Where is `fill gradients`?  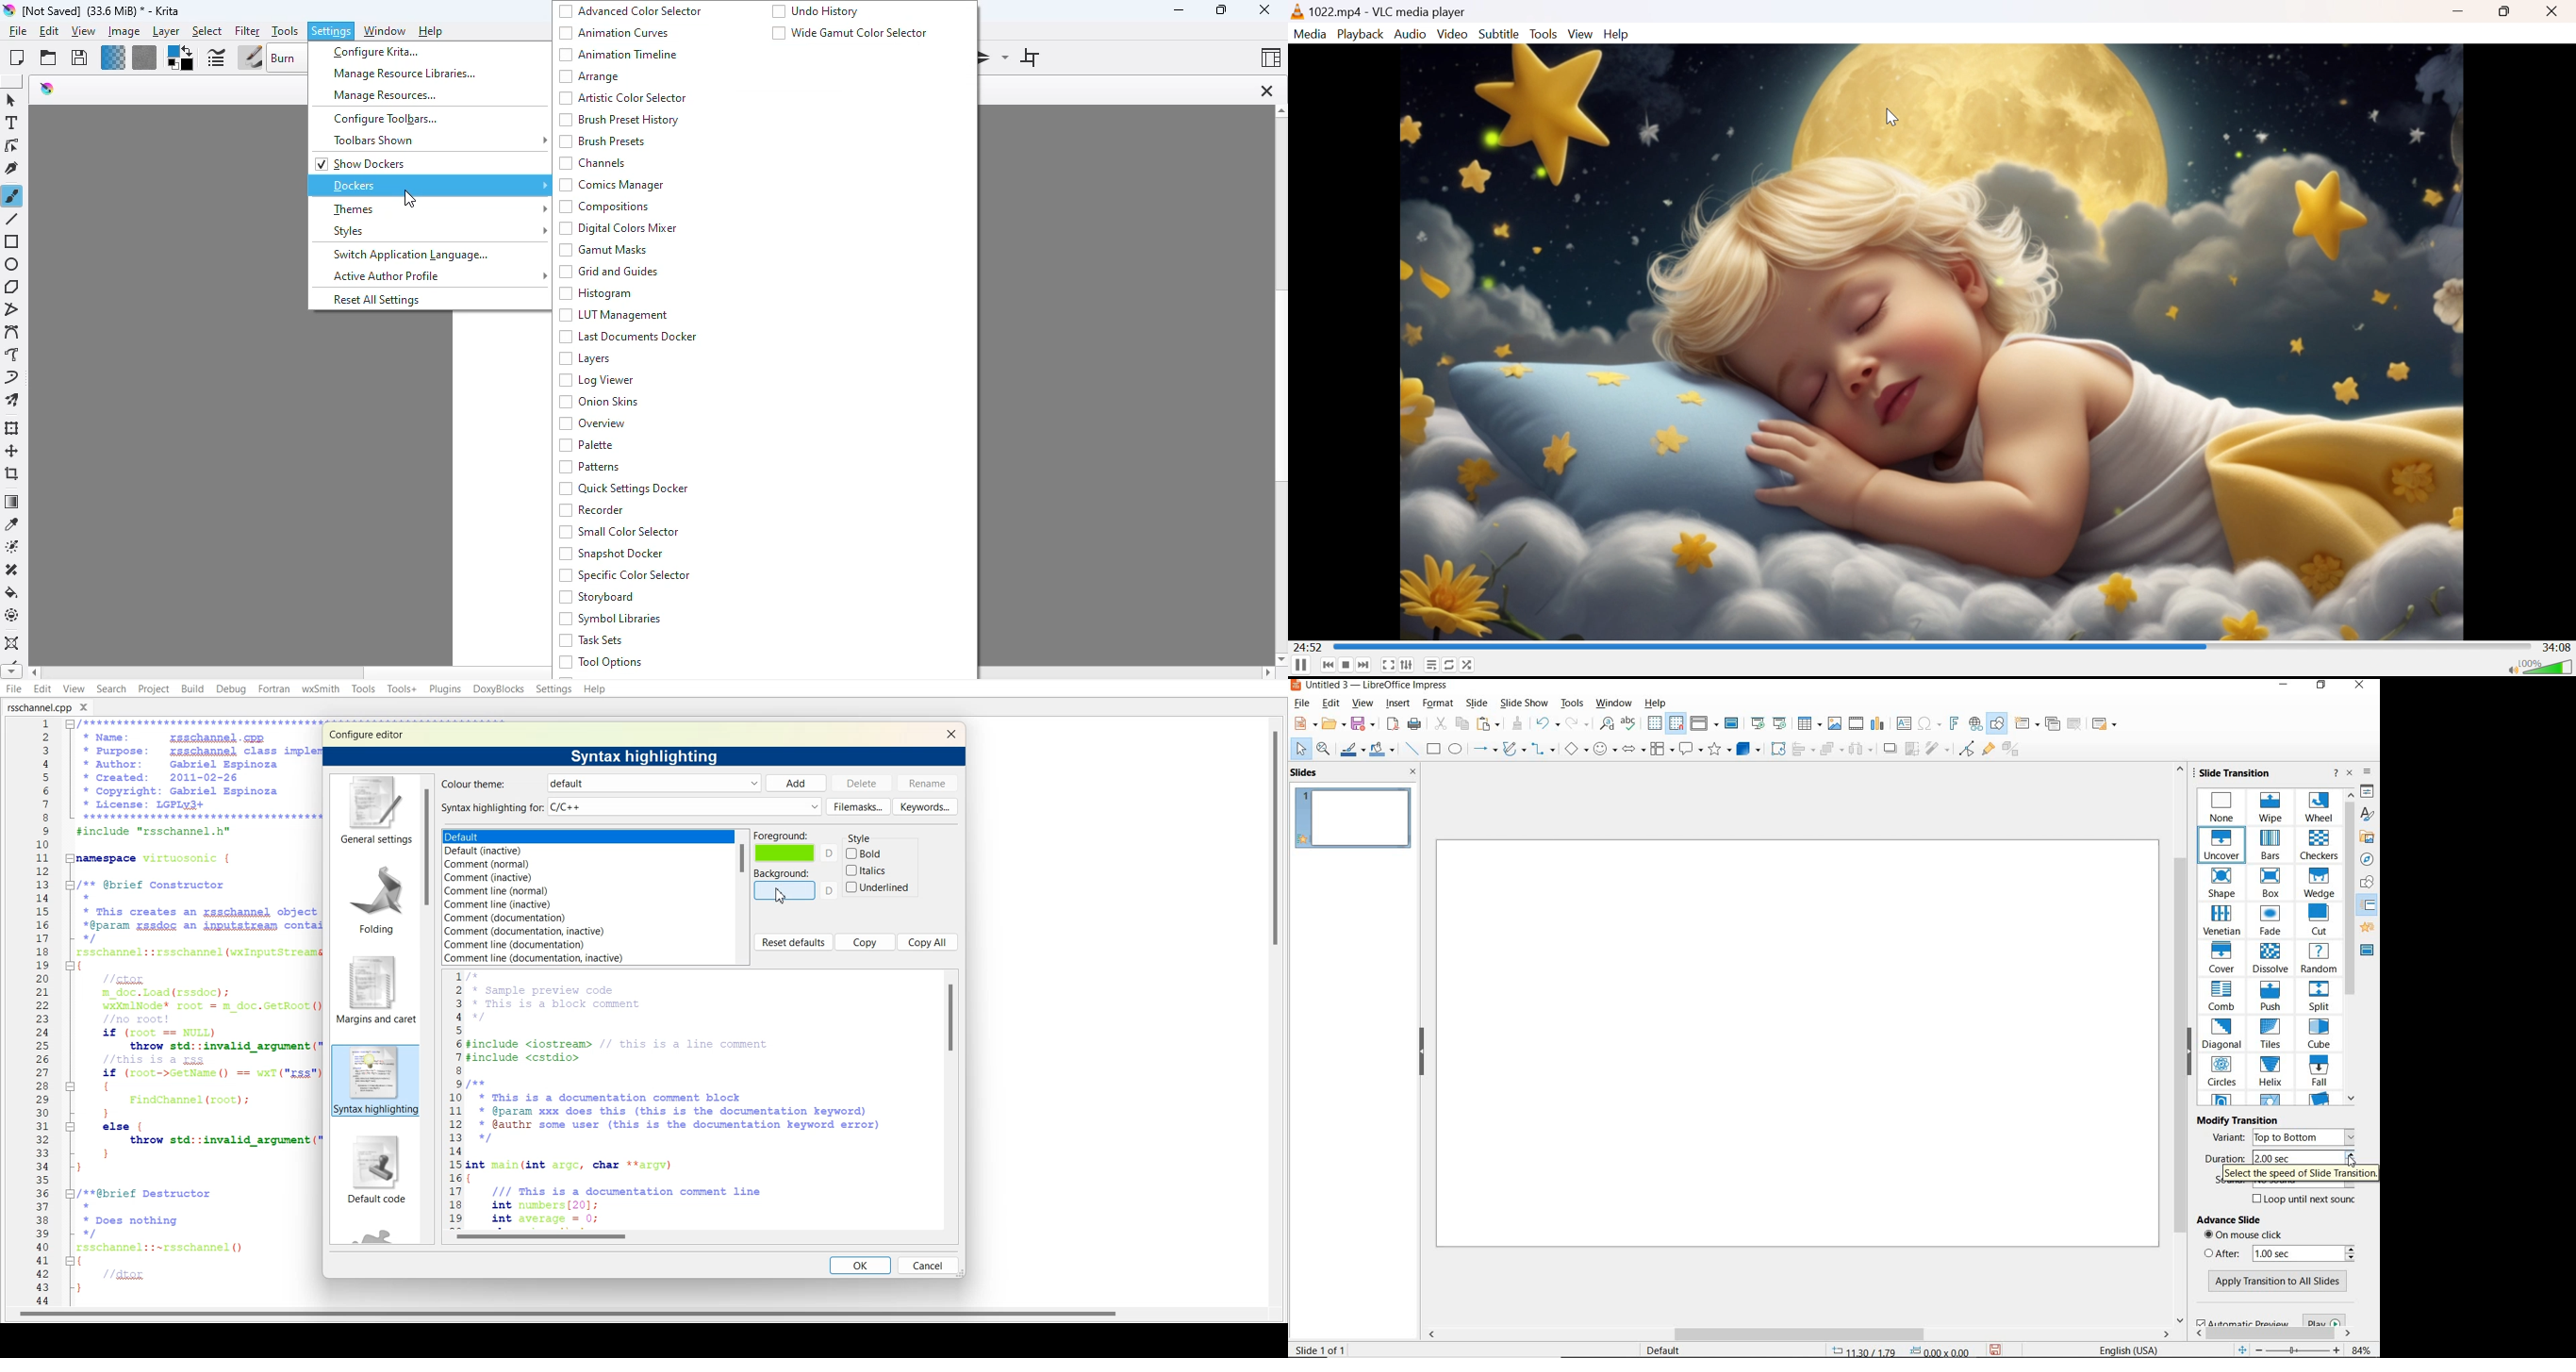
fill gradients is located at coordinates (113, 58).